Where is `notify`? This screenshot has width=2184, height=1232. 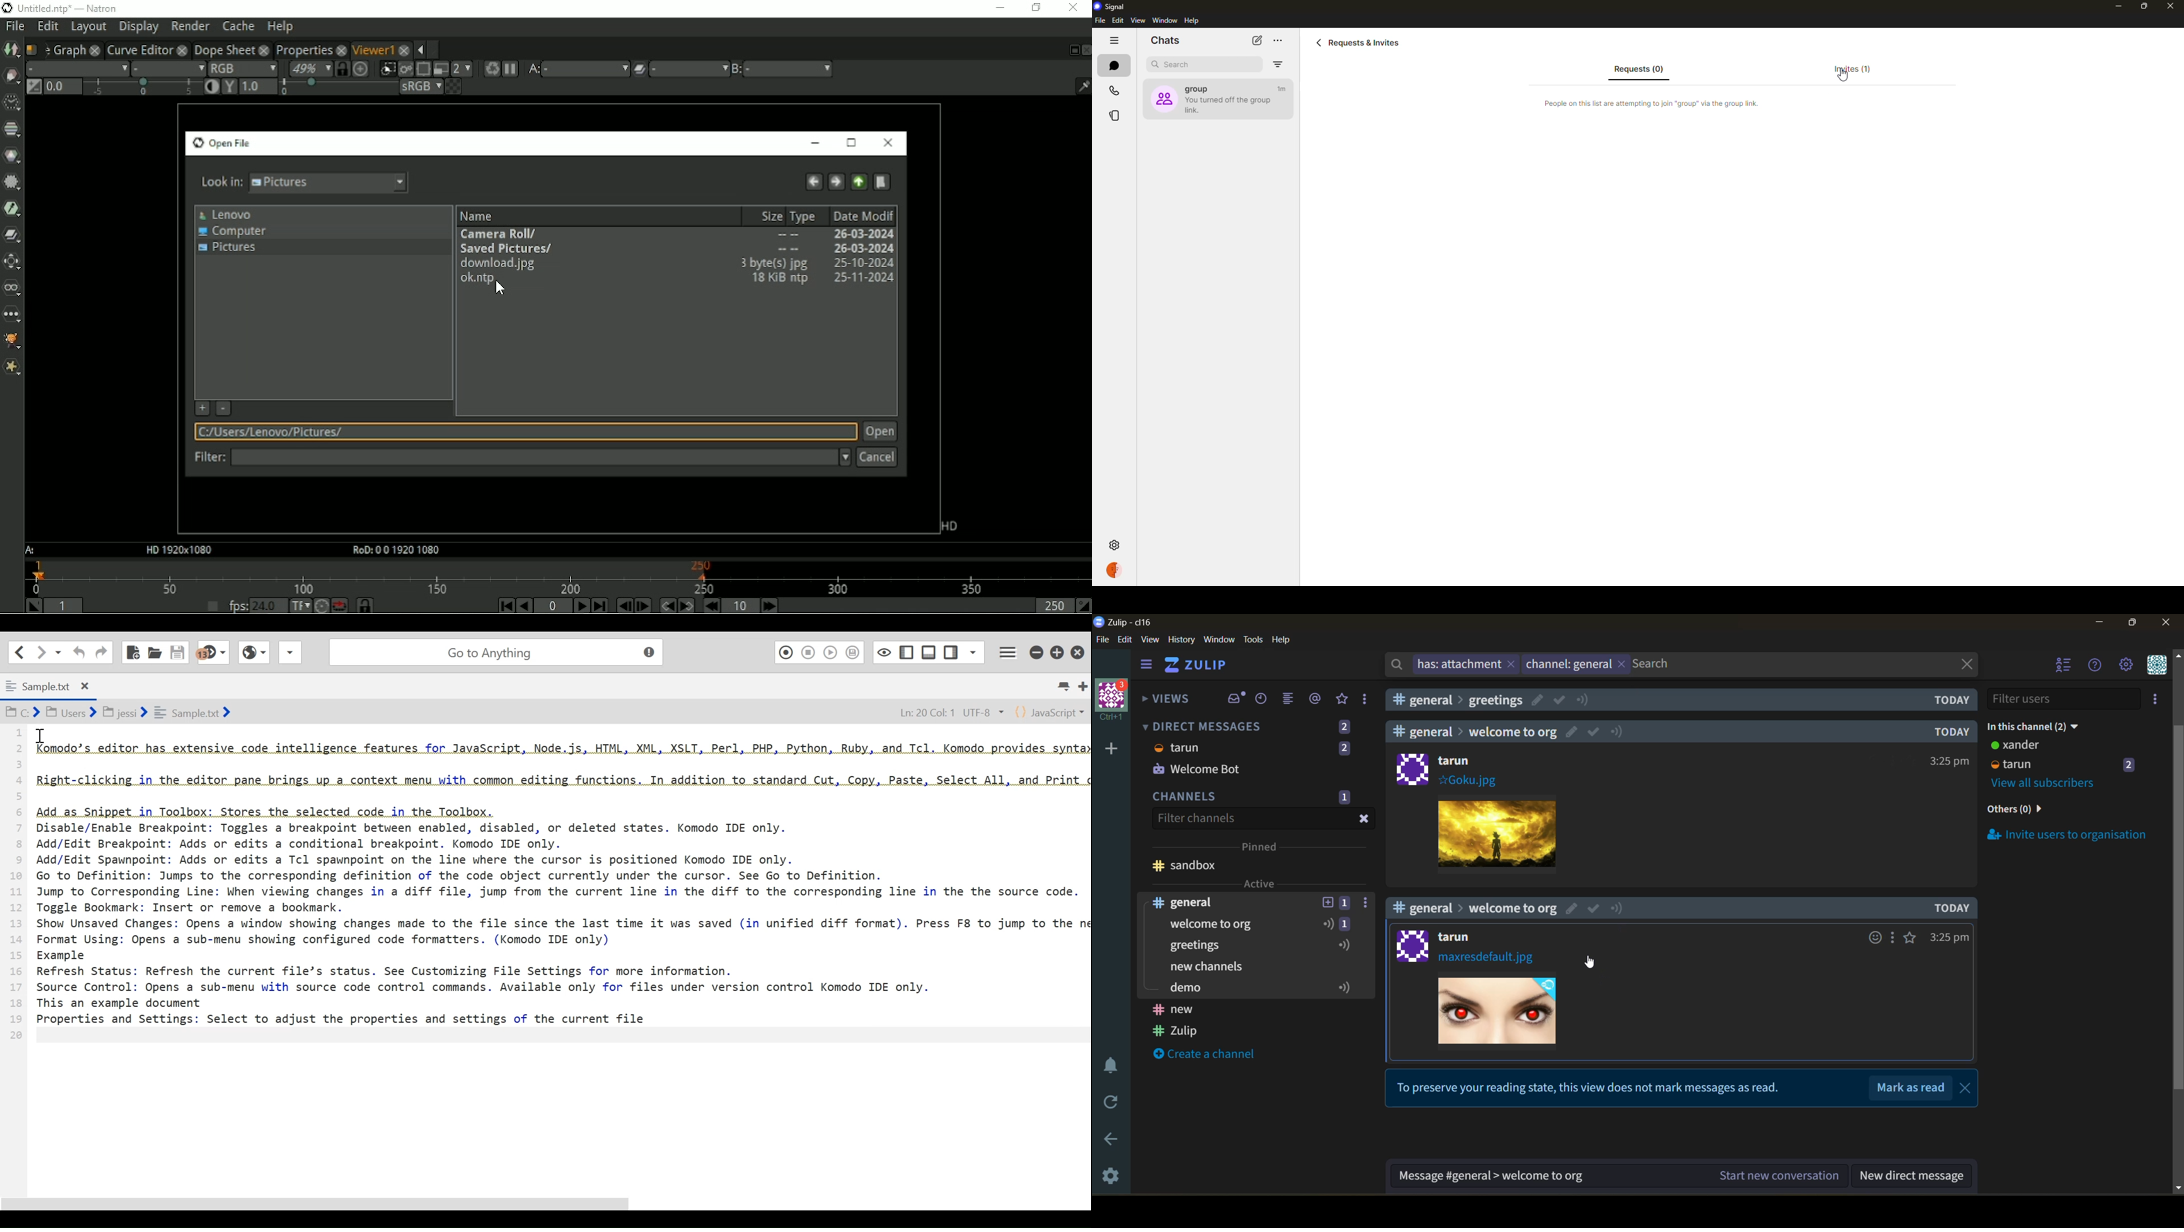 notify is located at coordinates (1619, 909).